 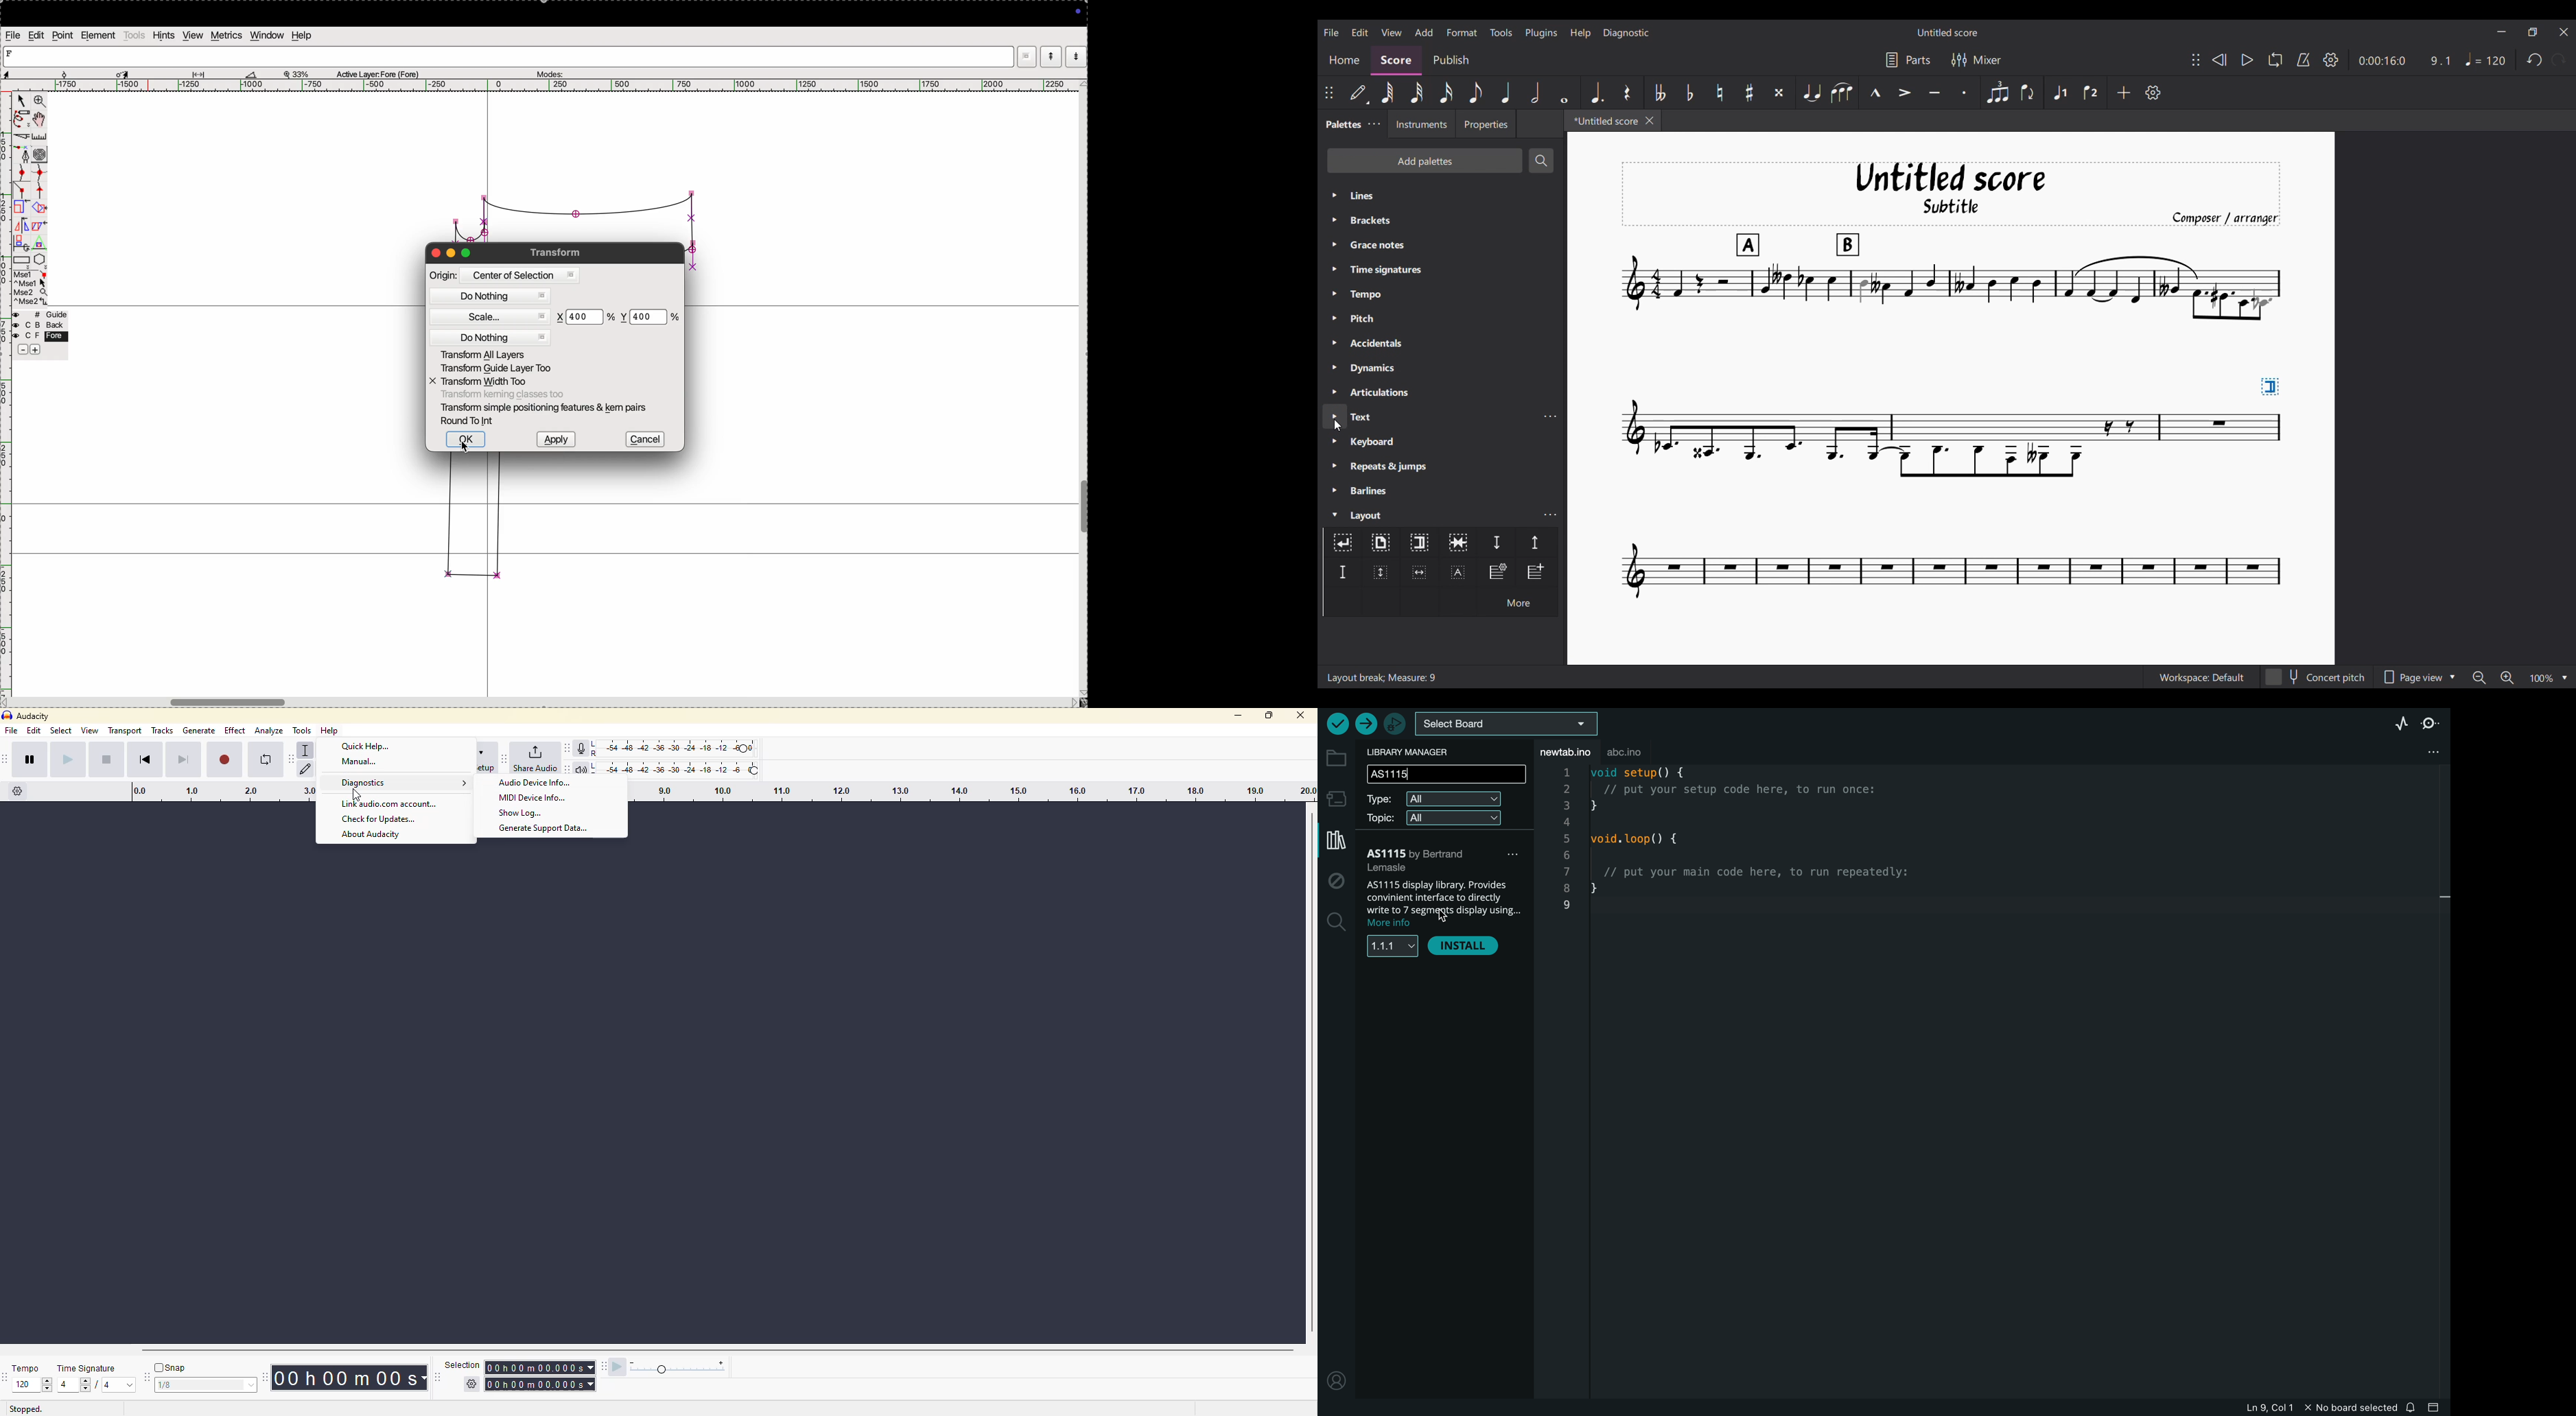 What do you see at coordinates (1392, 33) in the screenshot?
I see `View menu` at bounding box center [1392, 33].